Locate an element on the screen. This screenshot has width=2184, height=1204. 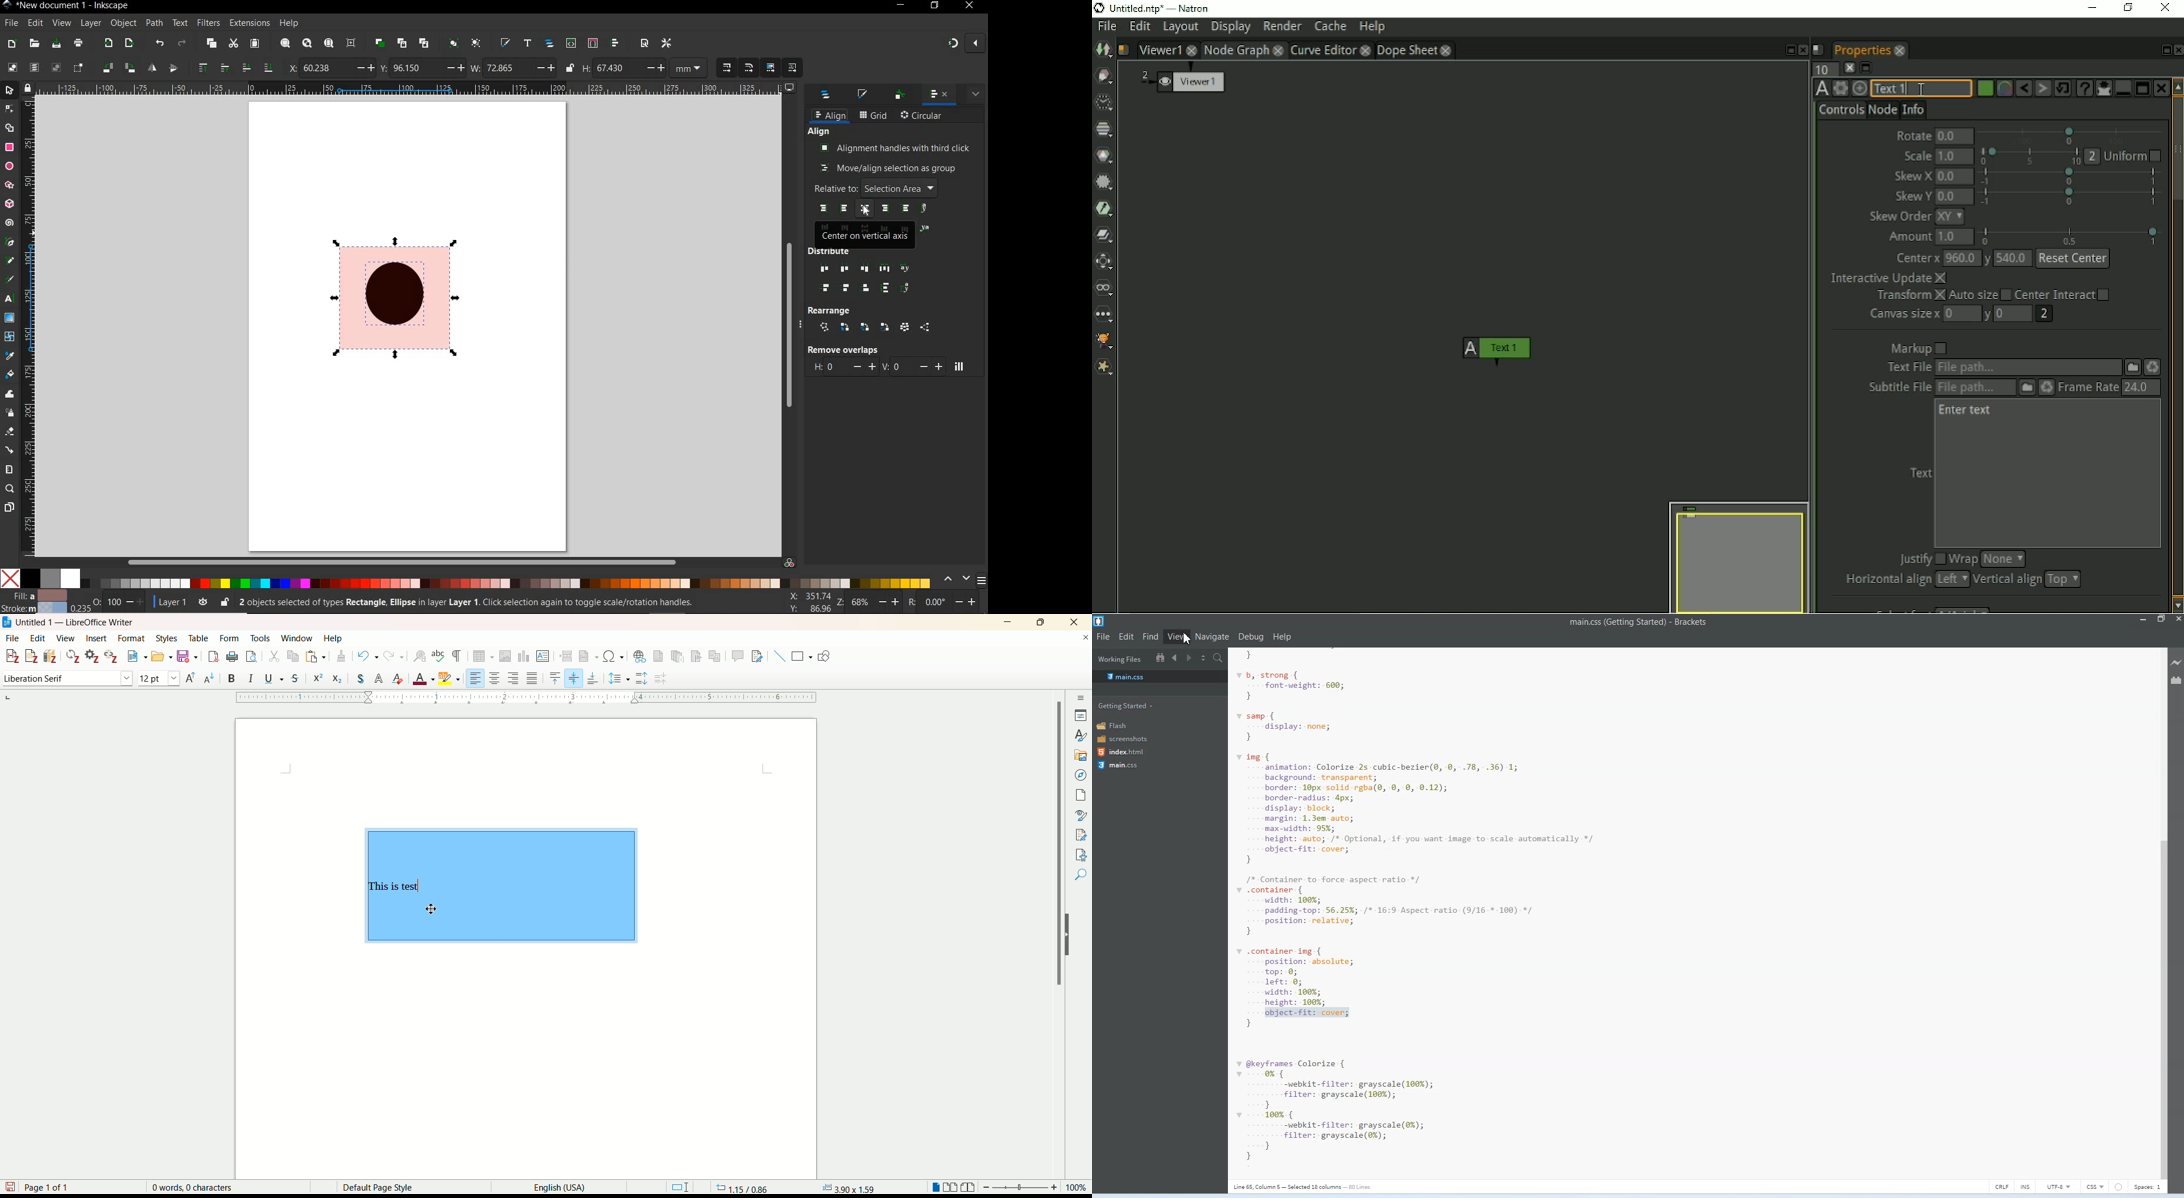
add citation is located at coordinates (11, 657).